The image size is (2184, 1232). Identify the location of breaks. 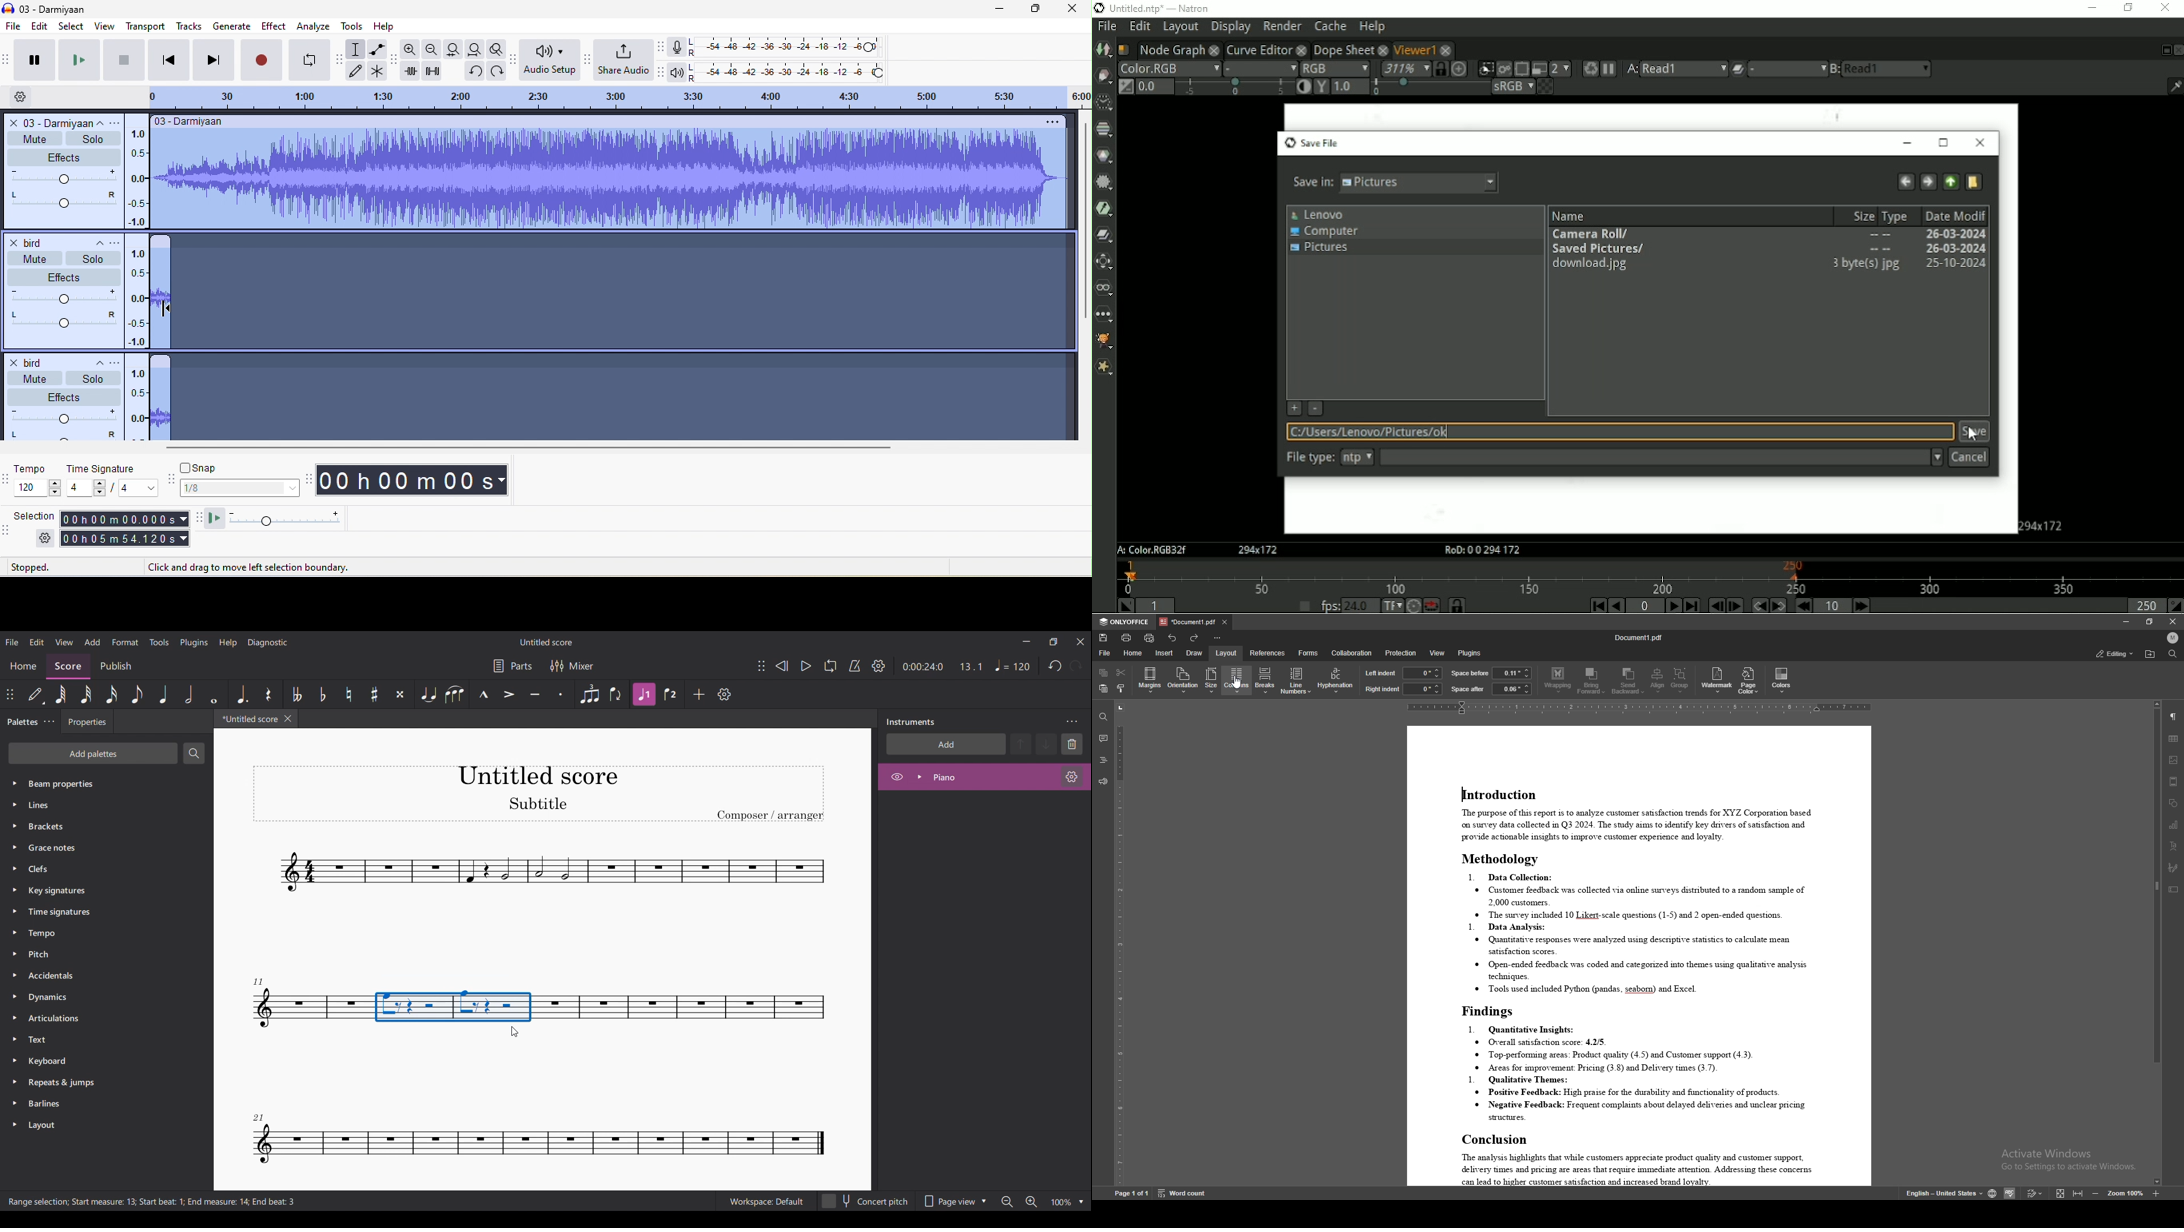
(1266, 680).